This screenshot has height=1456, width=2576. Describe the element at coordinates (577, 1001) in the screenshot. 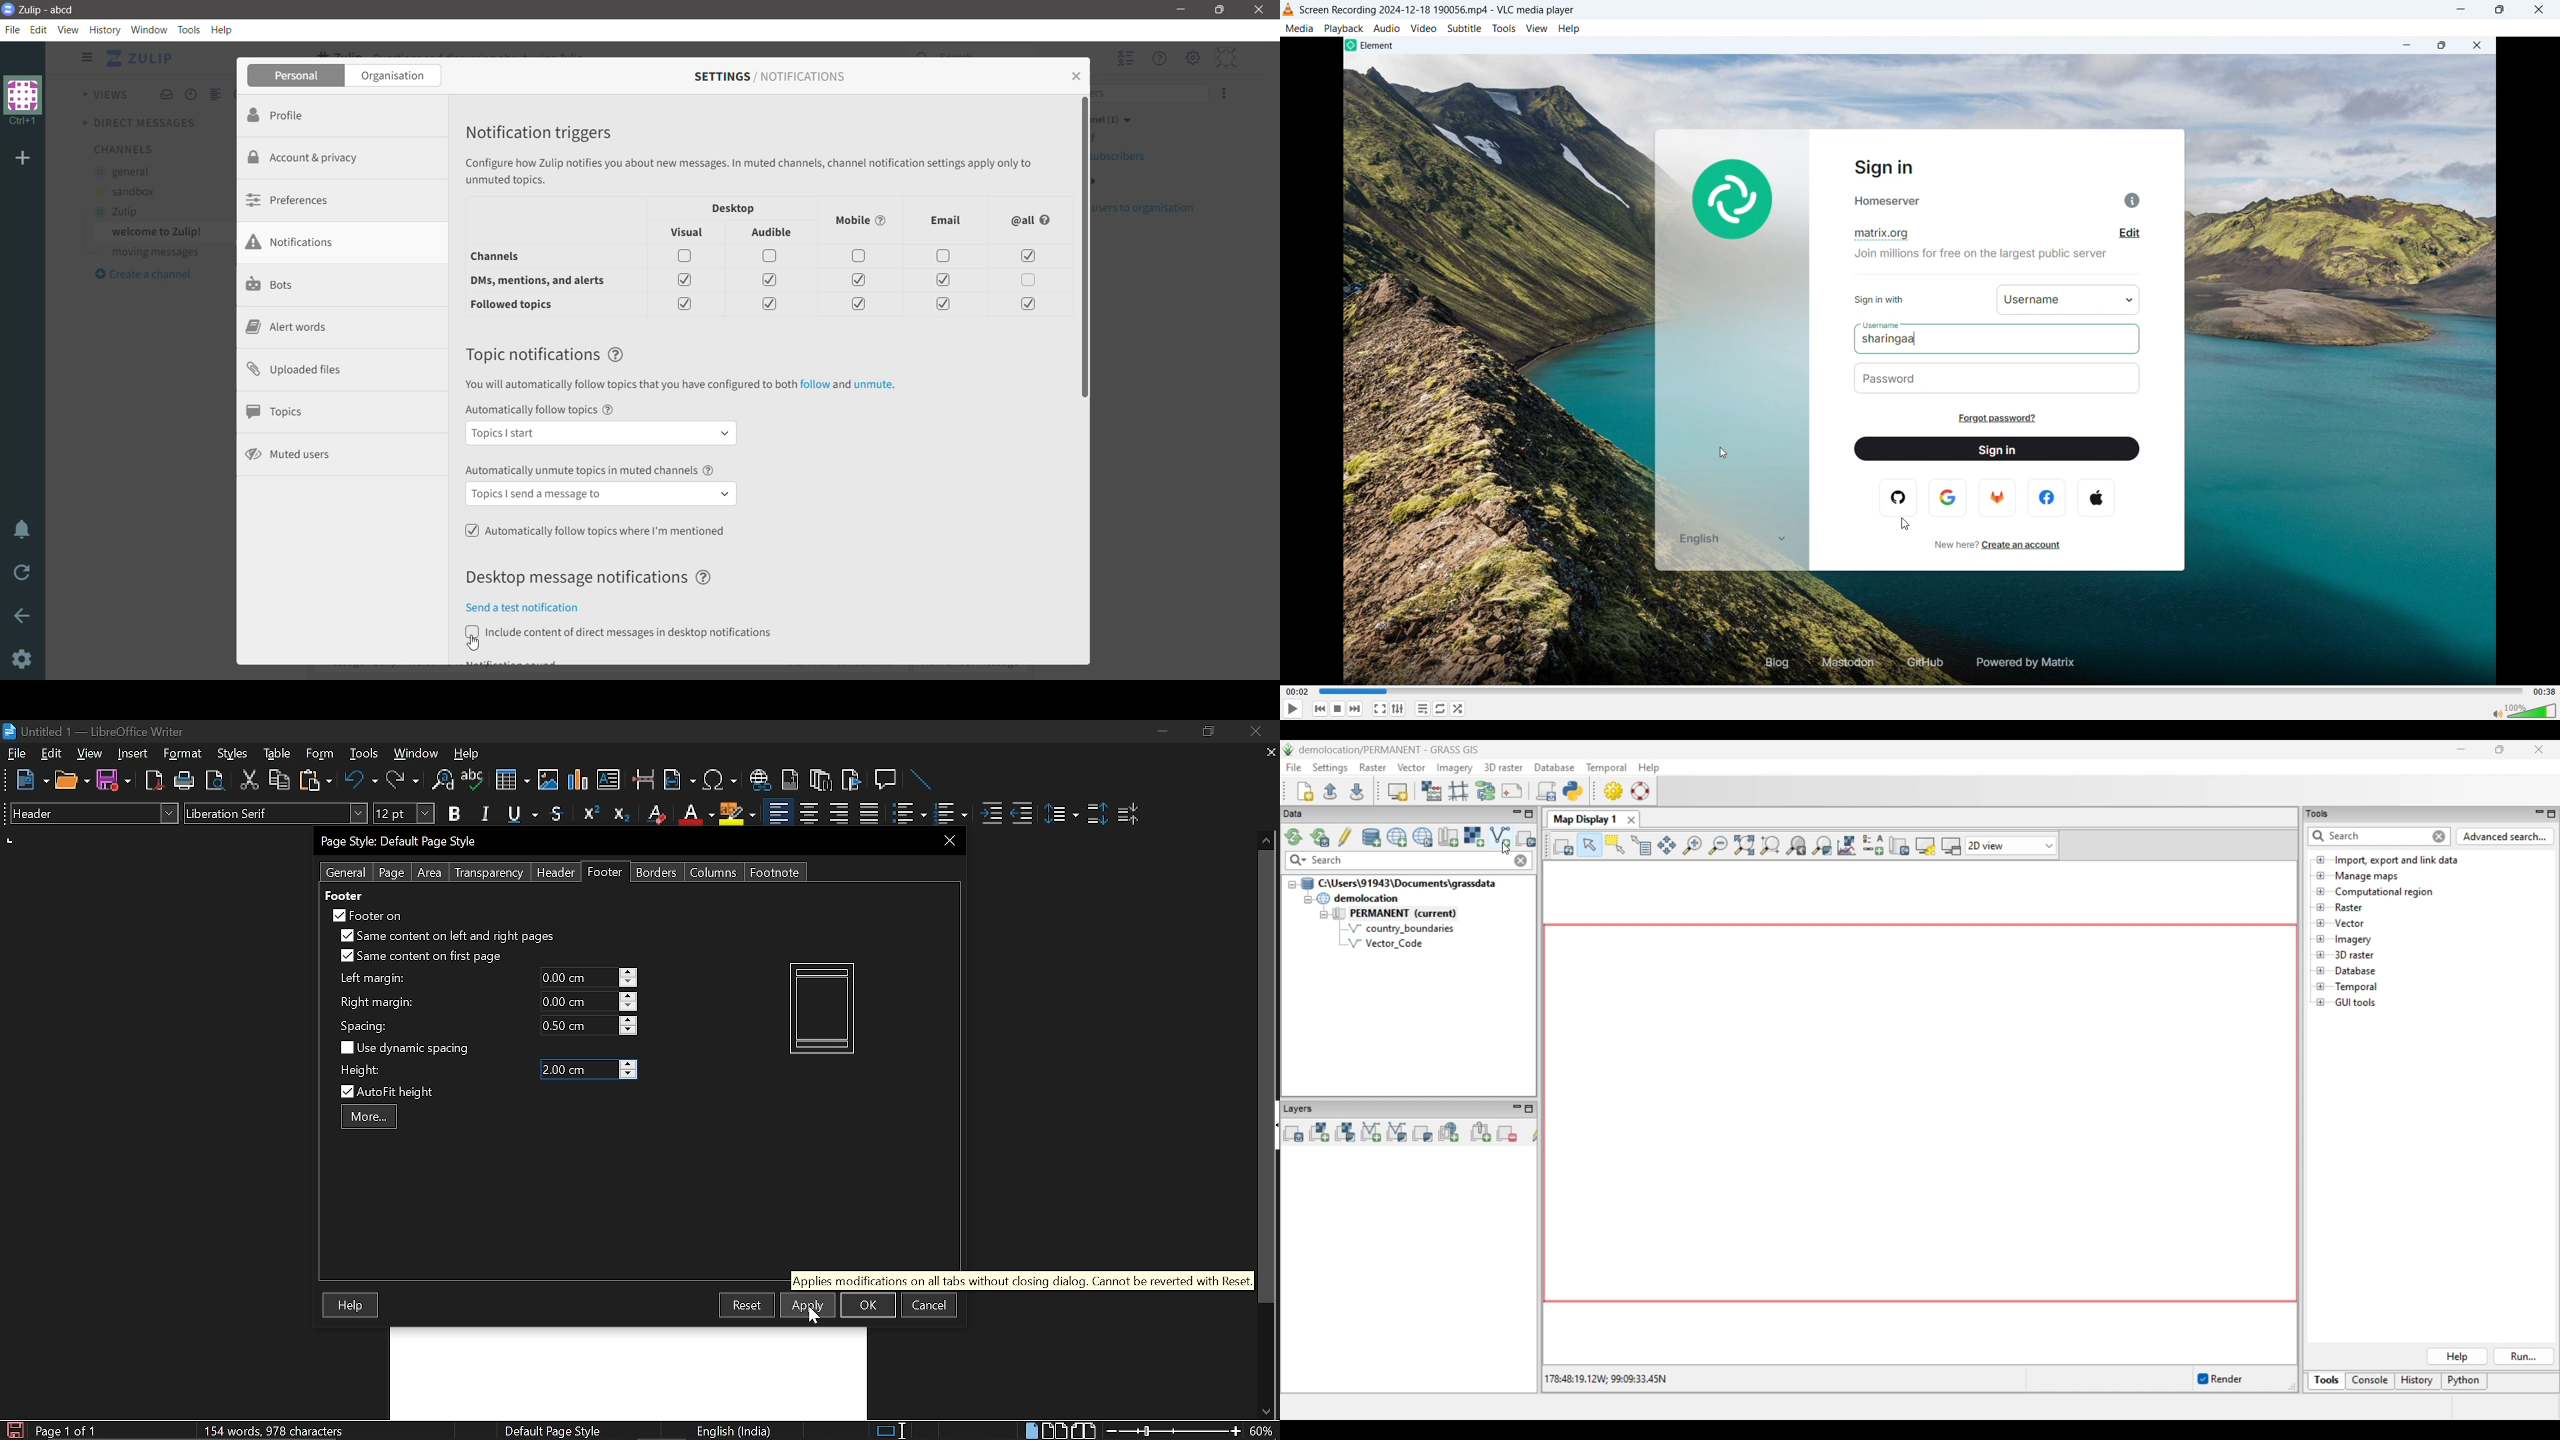

I see `current right margin` at that location.